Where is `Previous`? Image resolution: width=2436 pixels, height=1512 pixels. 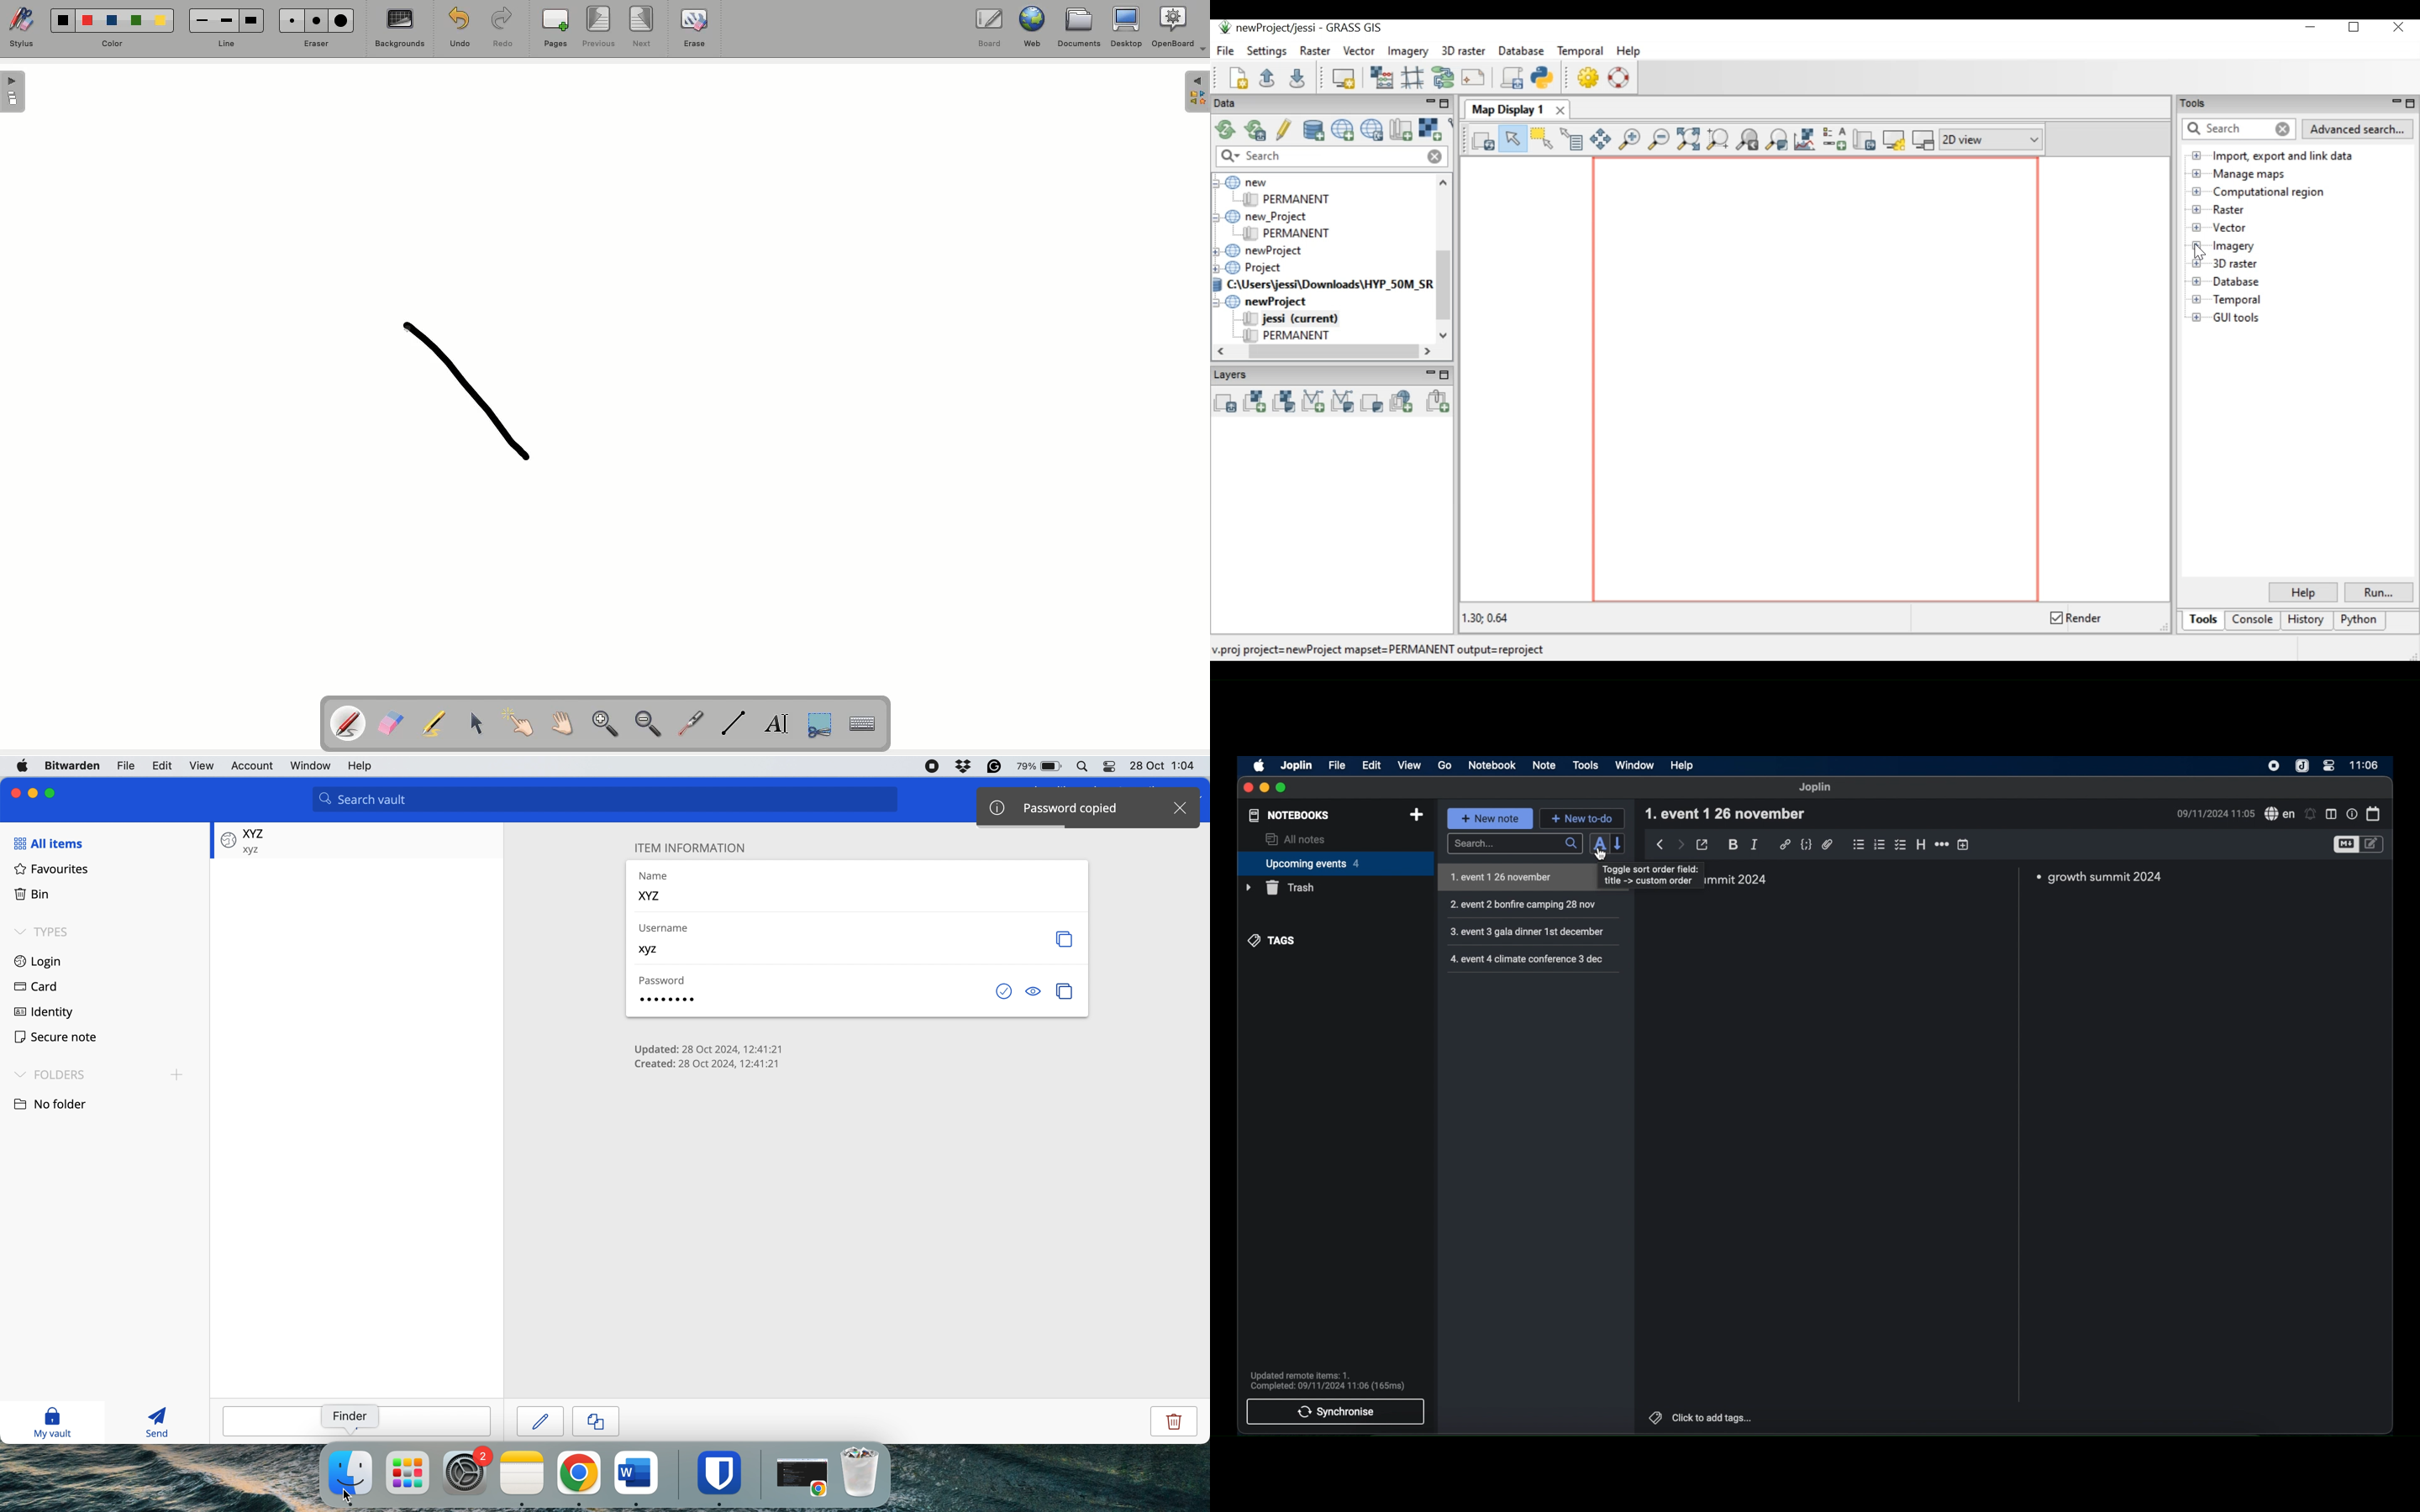
Previous is located at coordinates (601, 29).